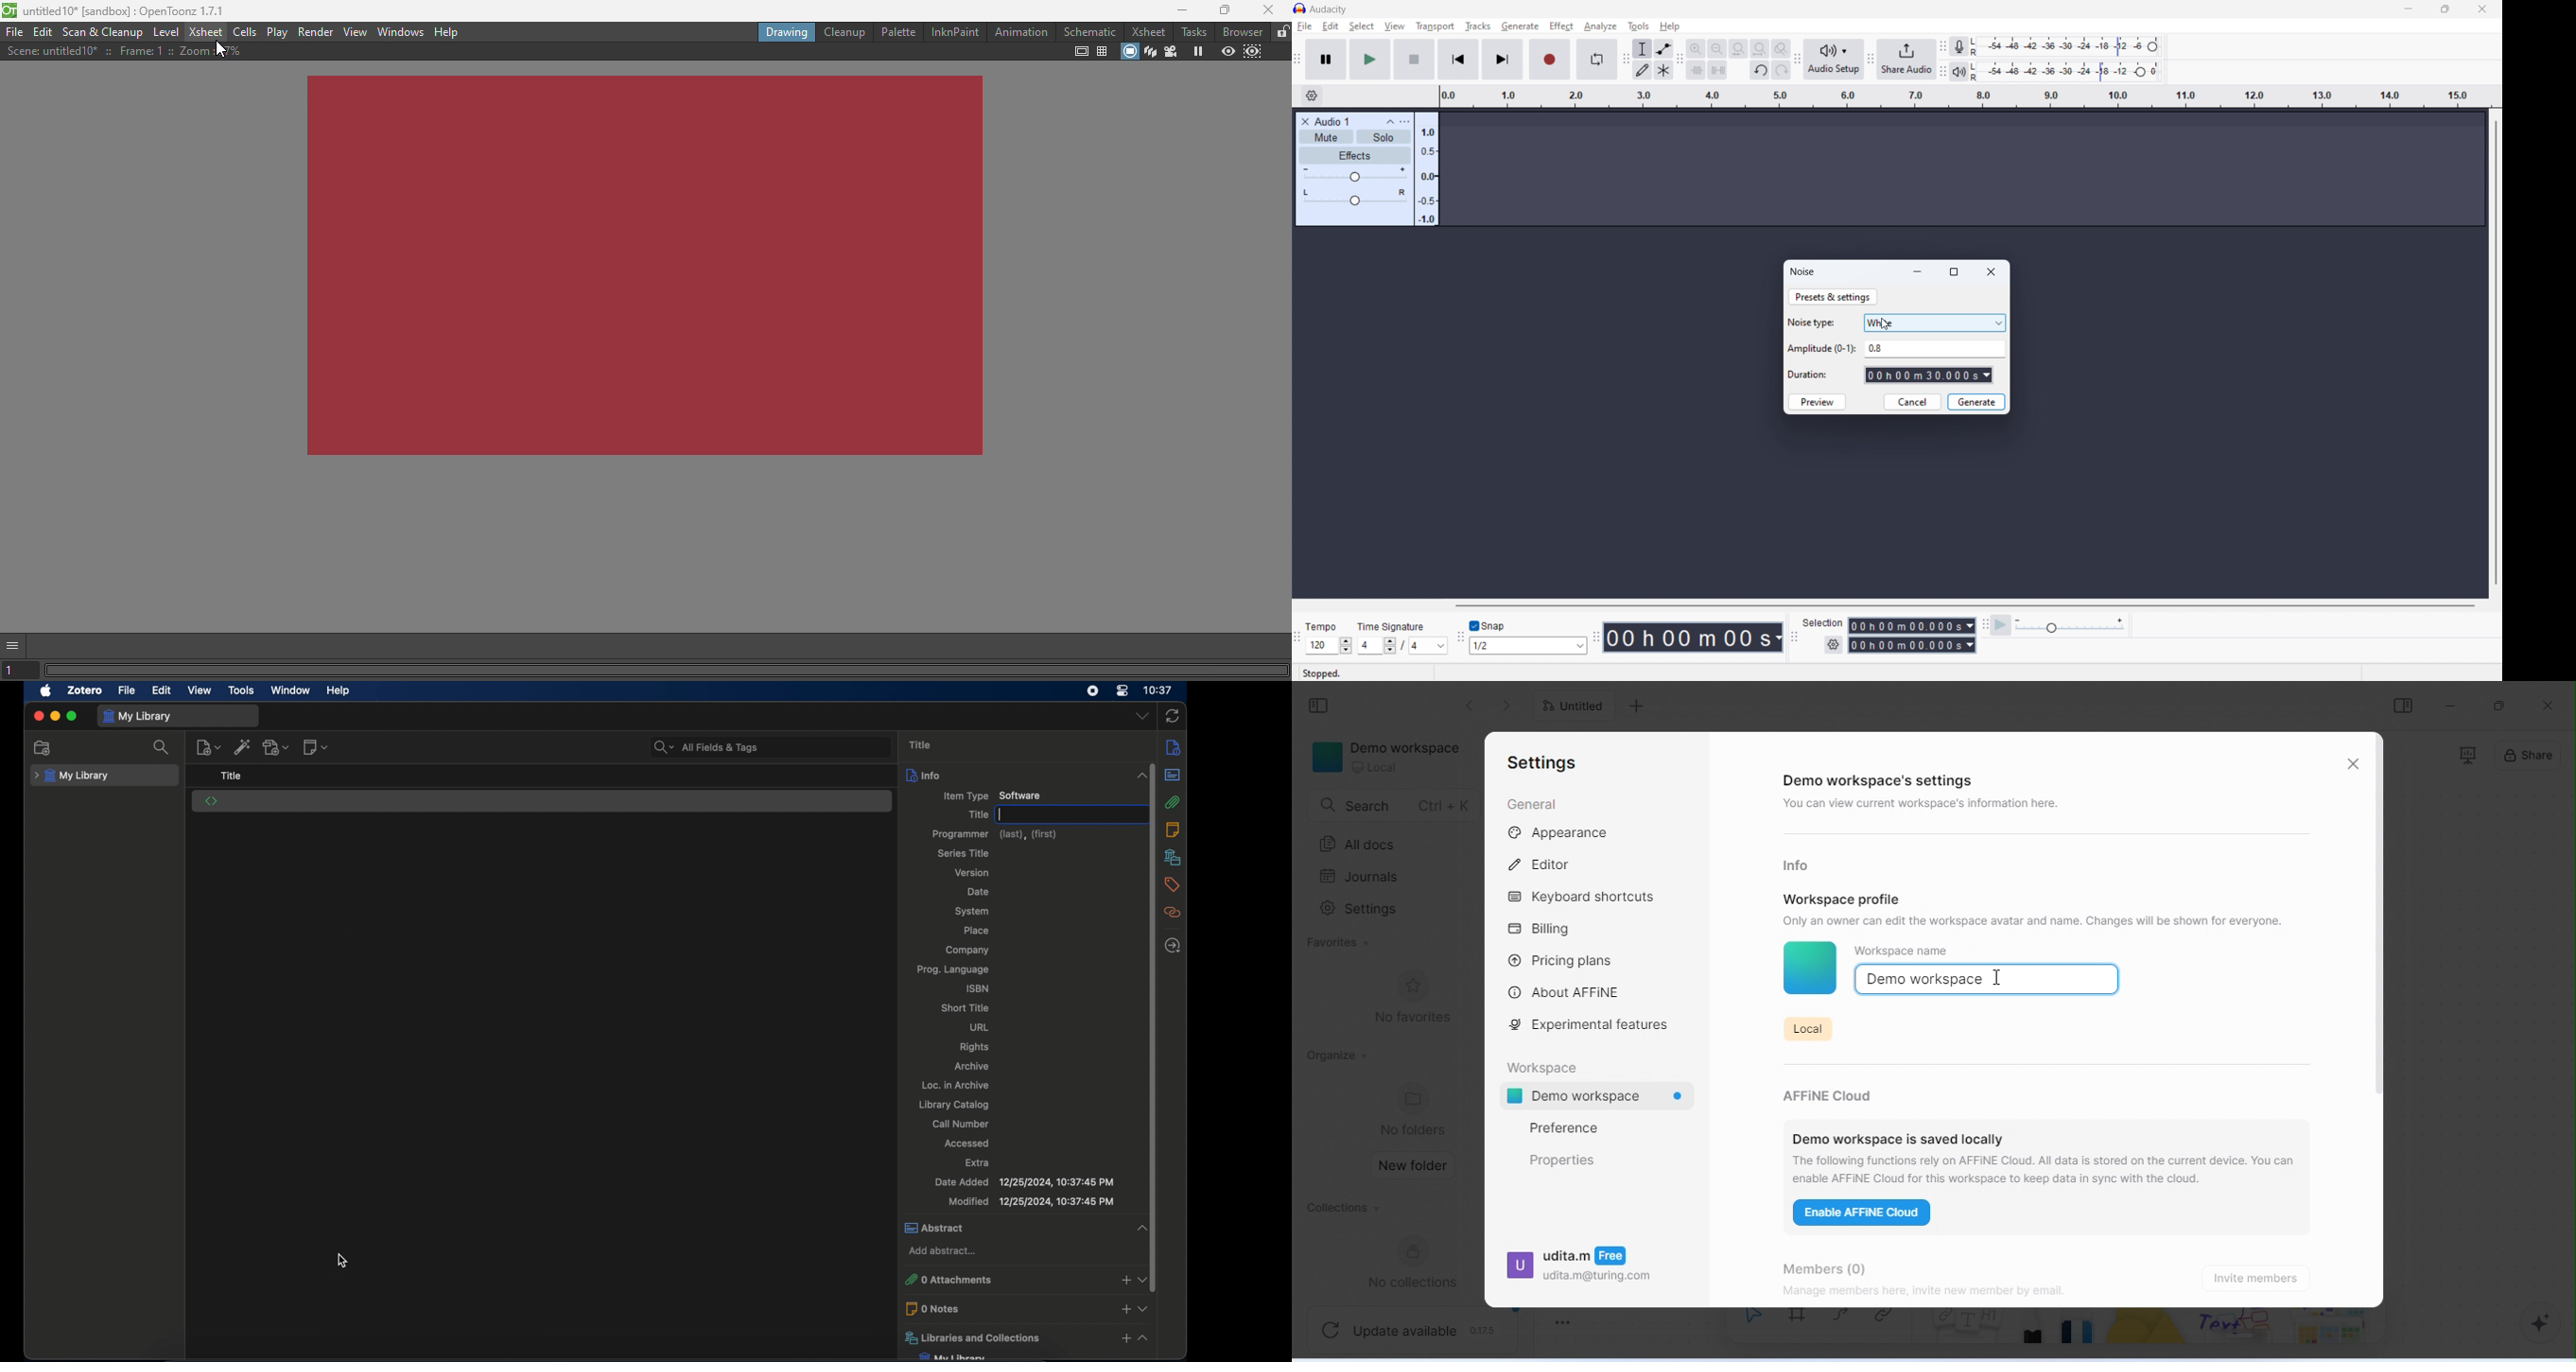 The height and width of the screenshot is (1372, 2576). I want to click on pause, so click(1326, 59).